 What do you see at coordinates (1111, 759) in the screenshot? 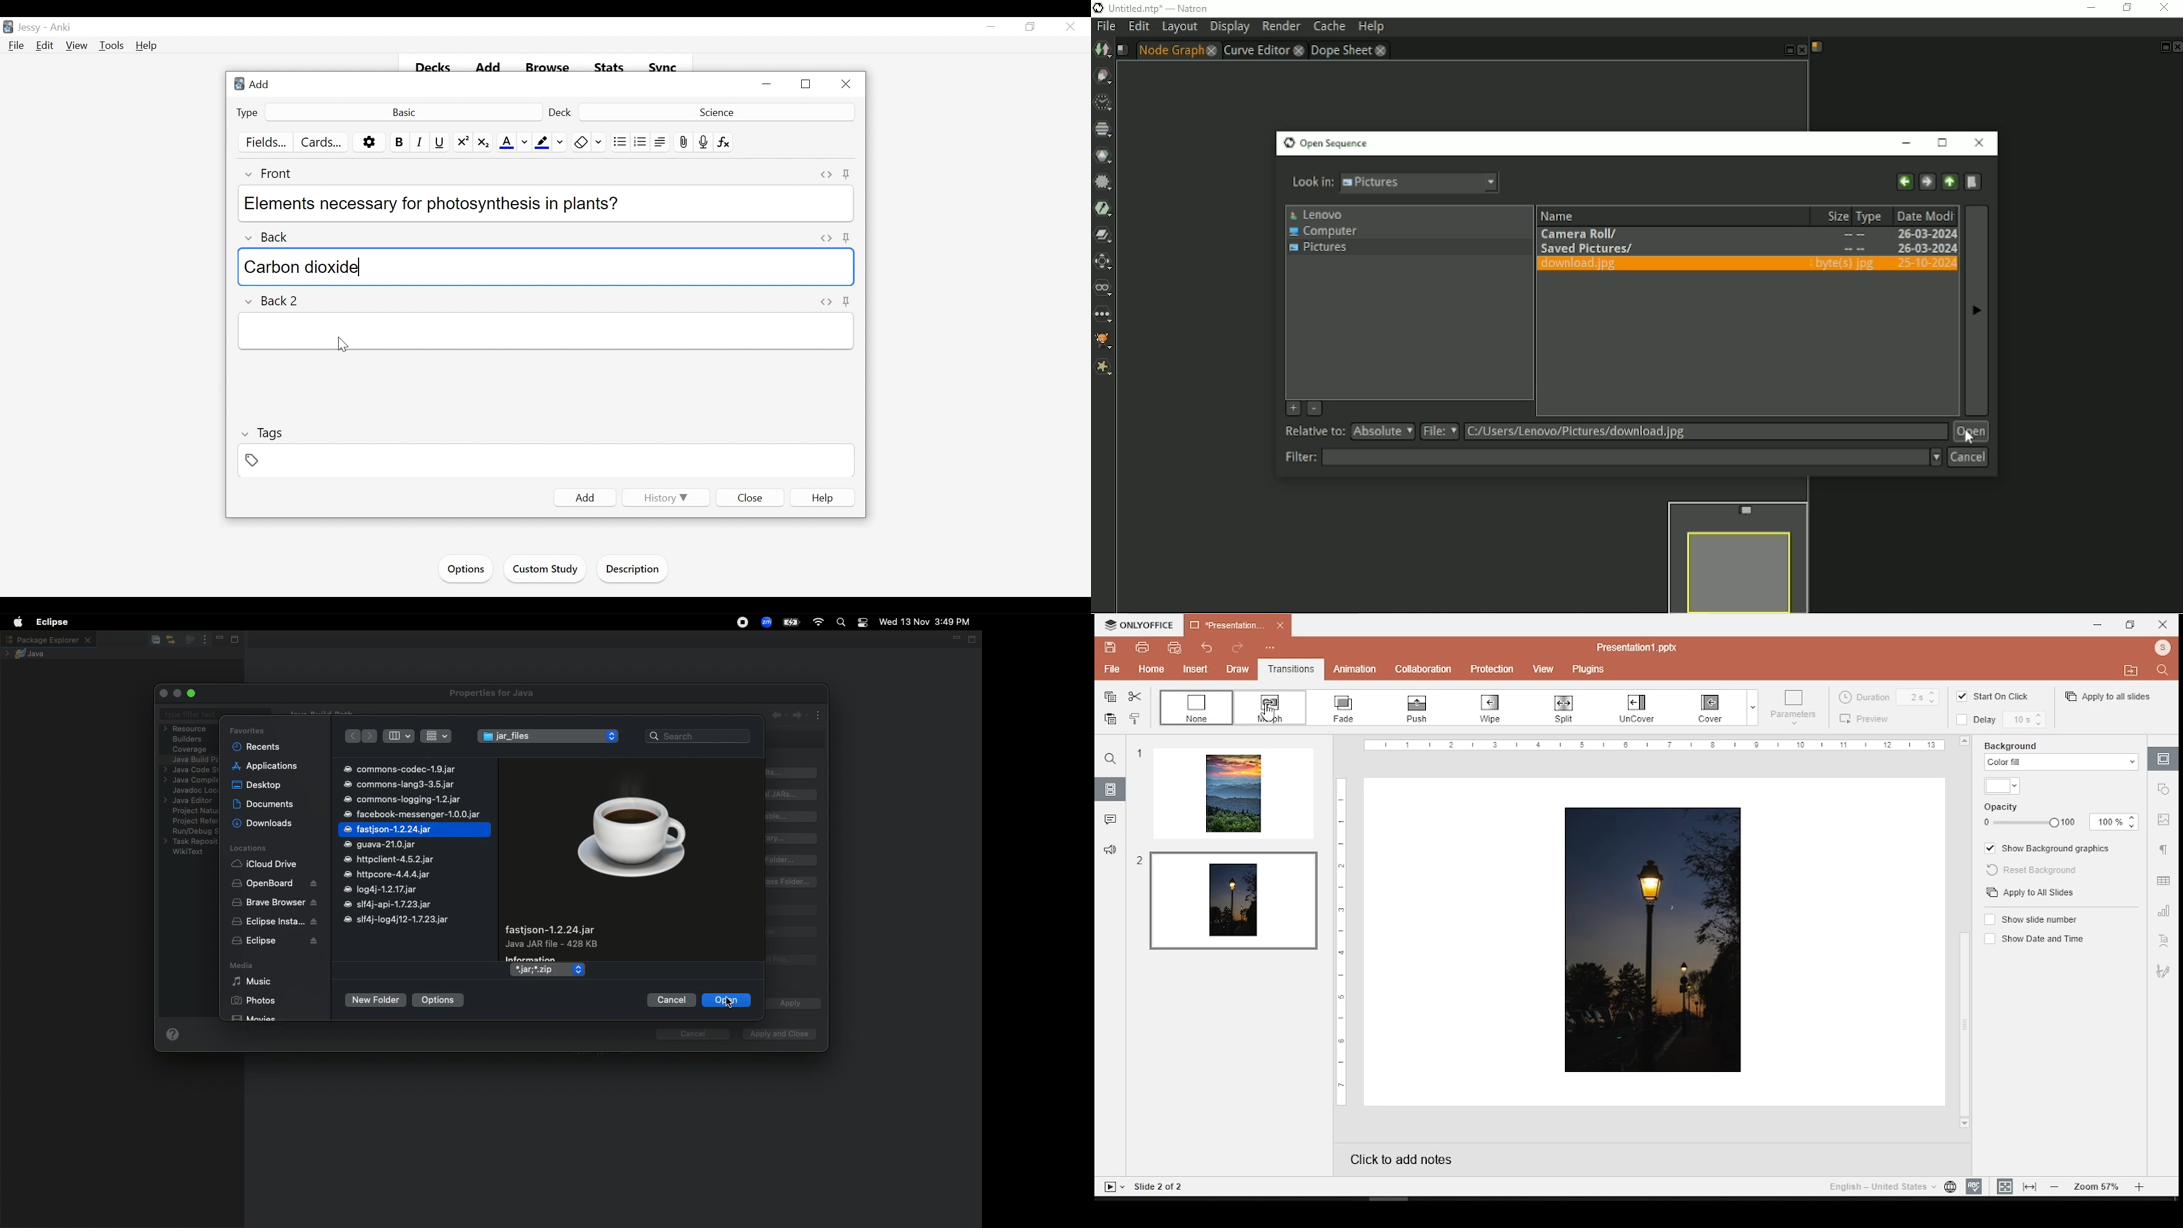
I see `find` at bounding box center [1111, 759].